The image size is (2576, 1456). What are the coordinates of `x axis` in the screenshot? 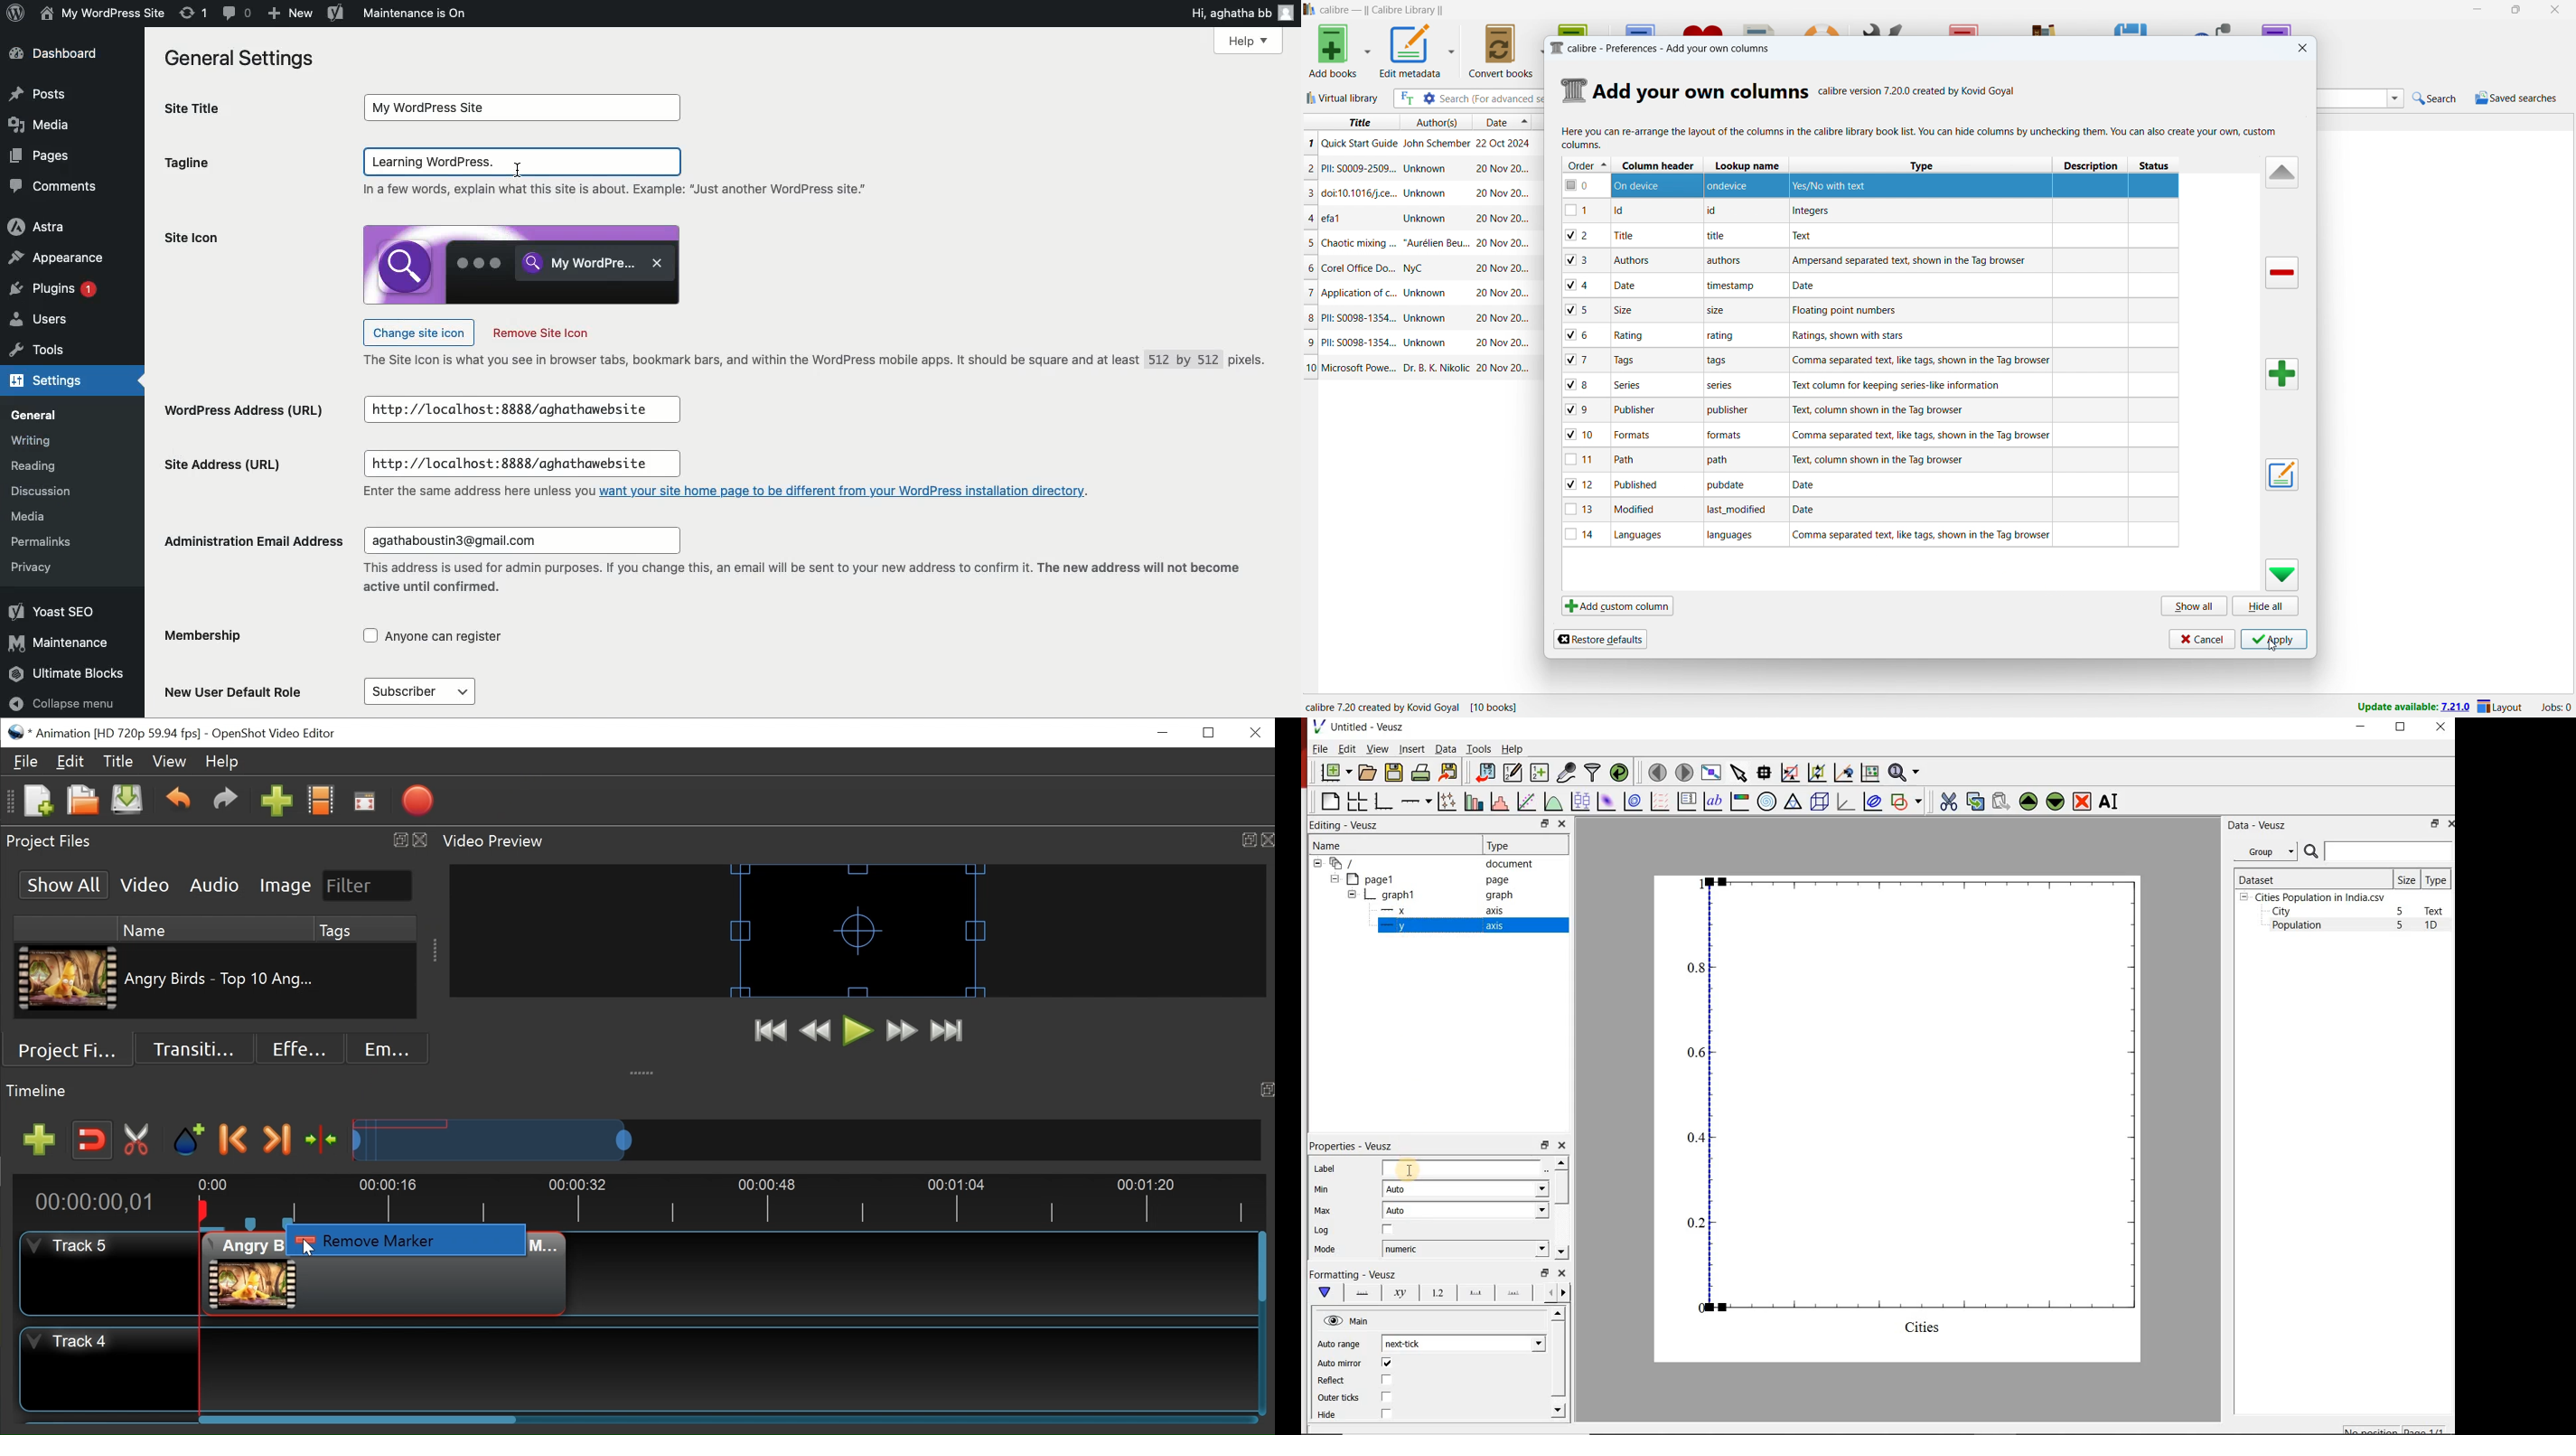 It's located at (1444, 911).